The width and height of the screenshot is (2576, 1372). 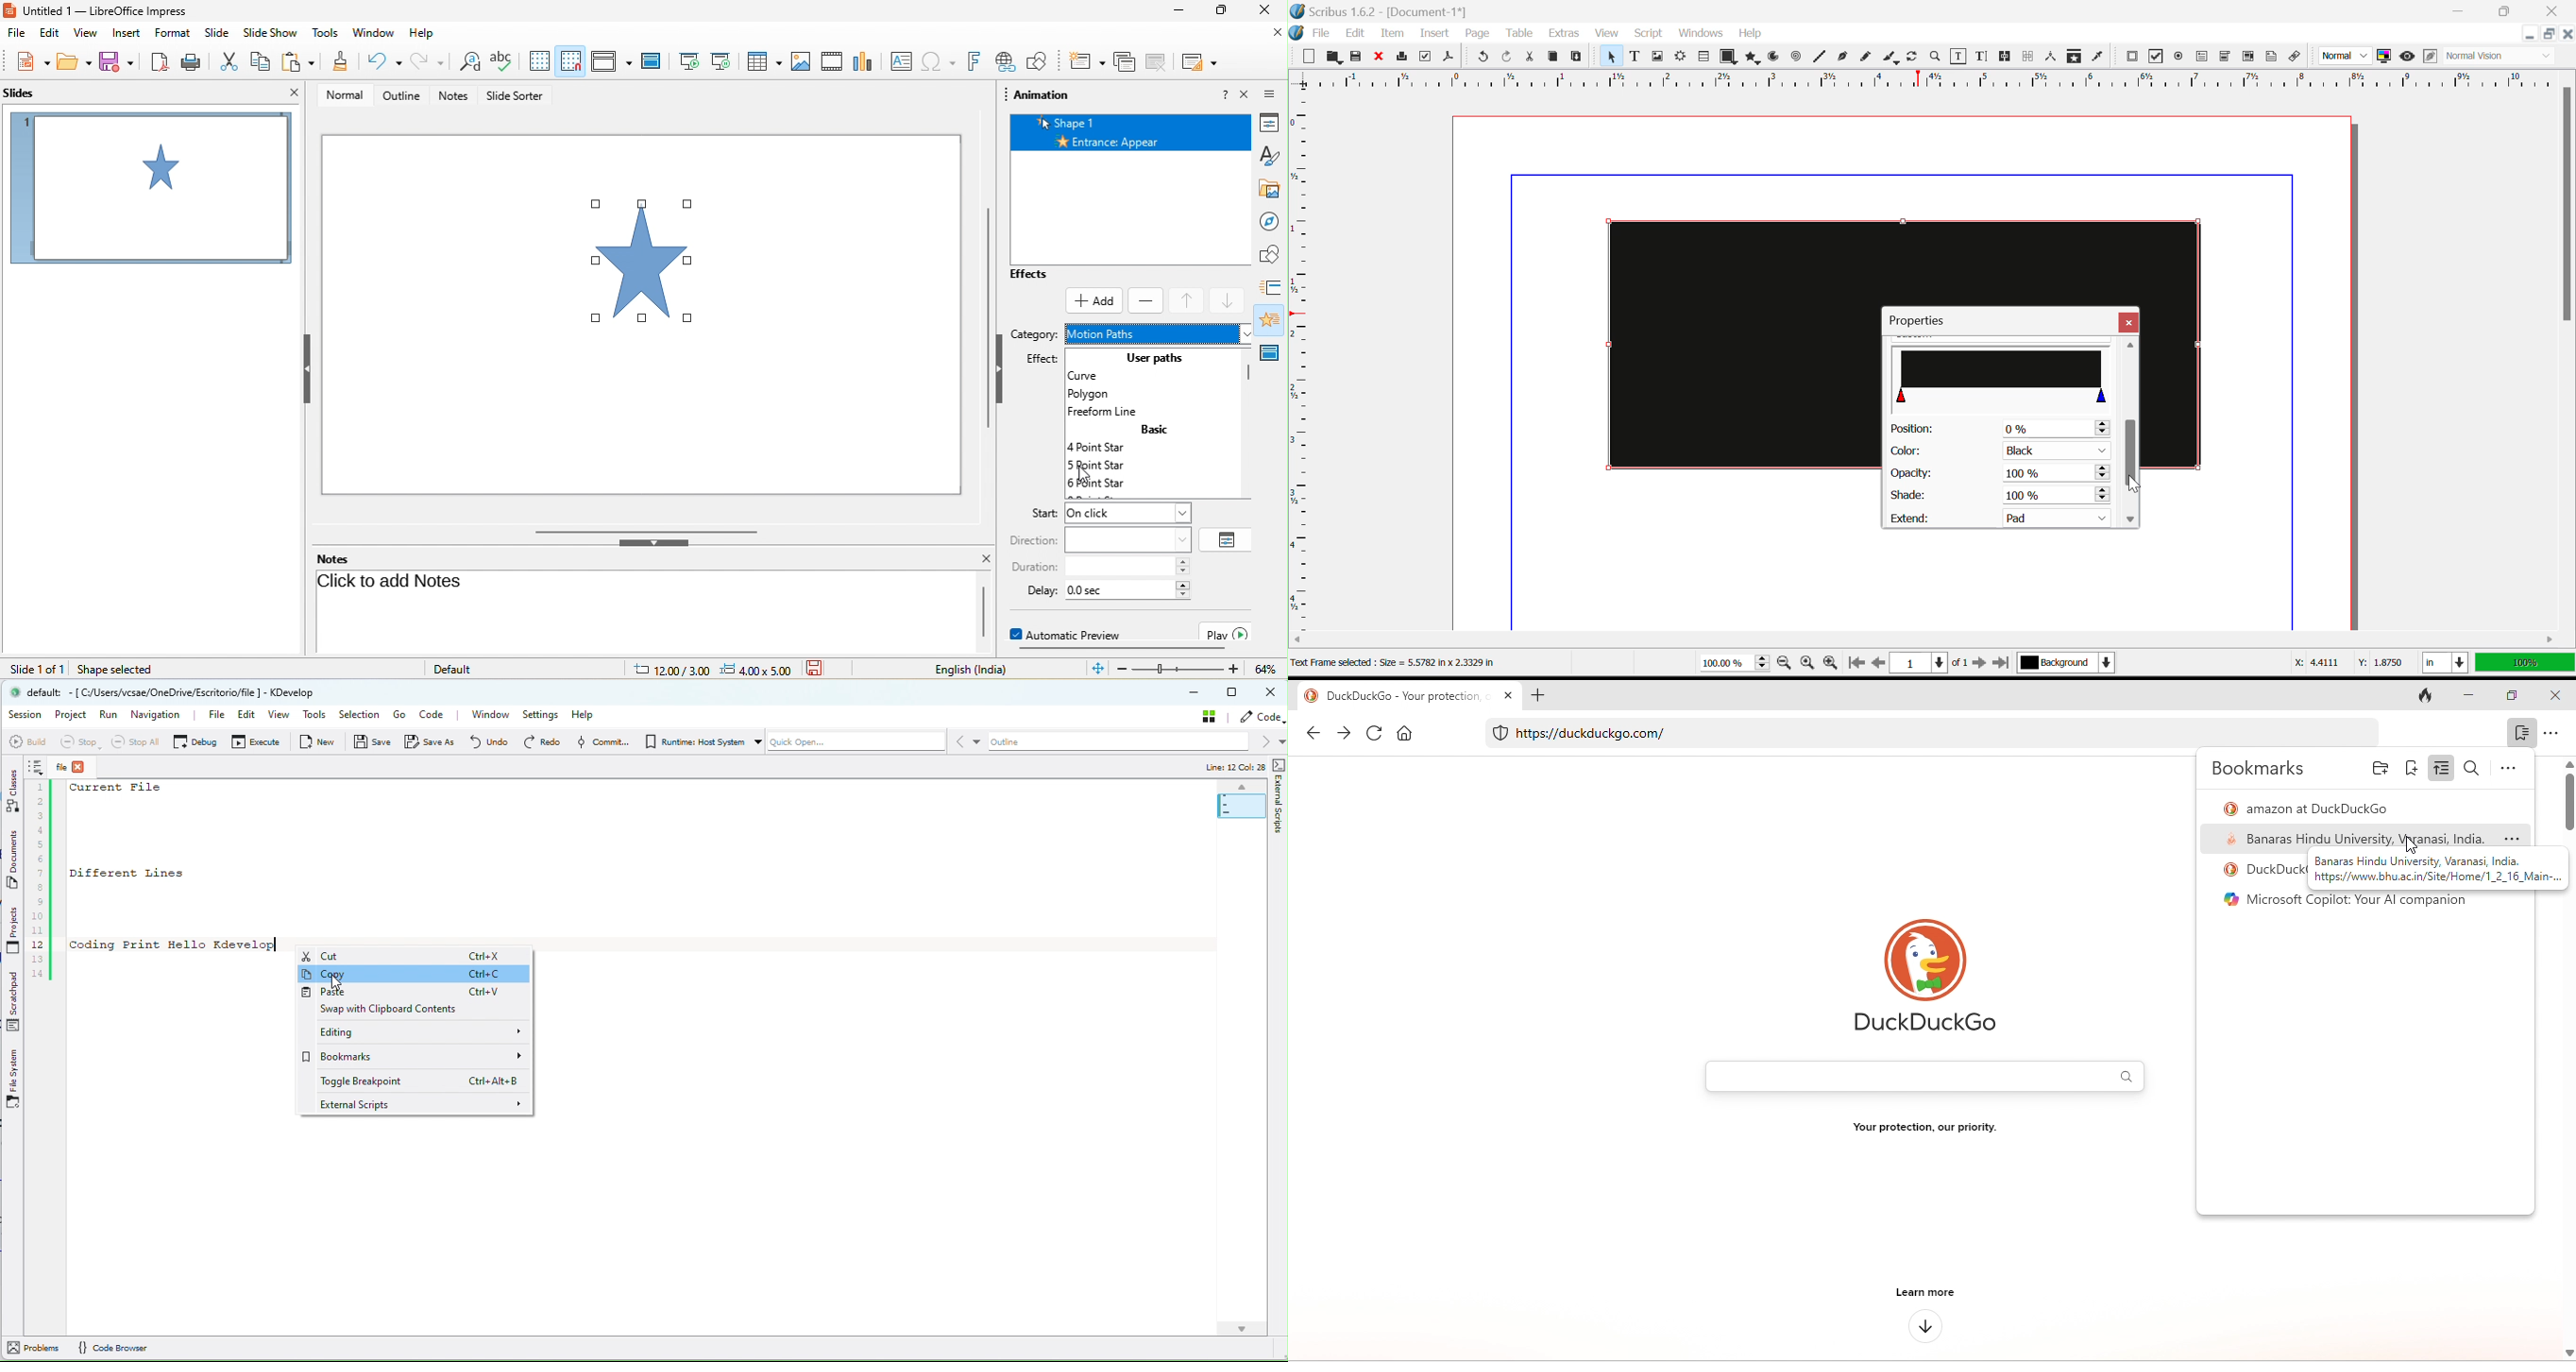 What do you see at coordinates (380, 61) in the screenshot?
I see `undo` at bounding box center [380, 61].